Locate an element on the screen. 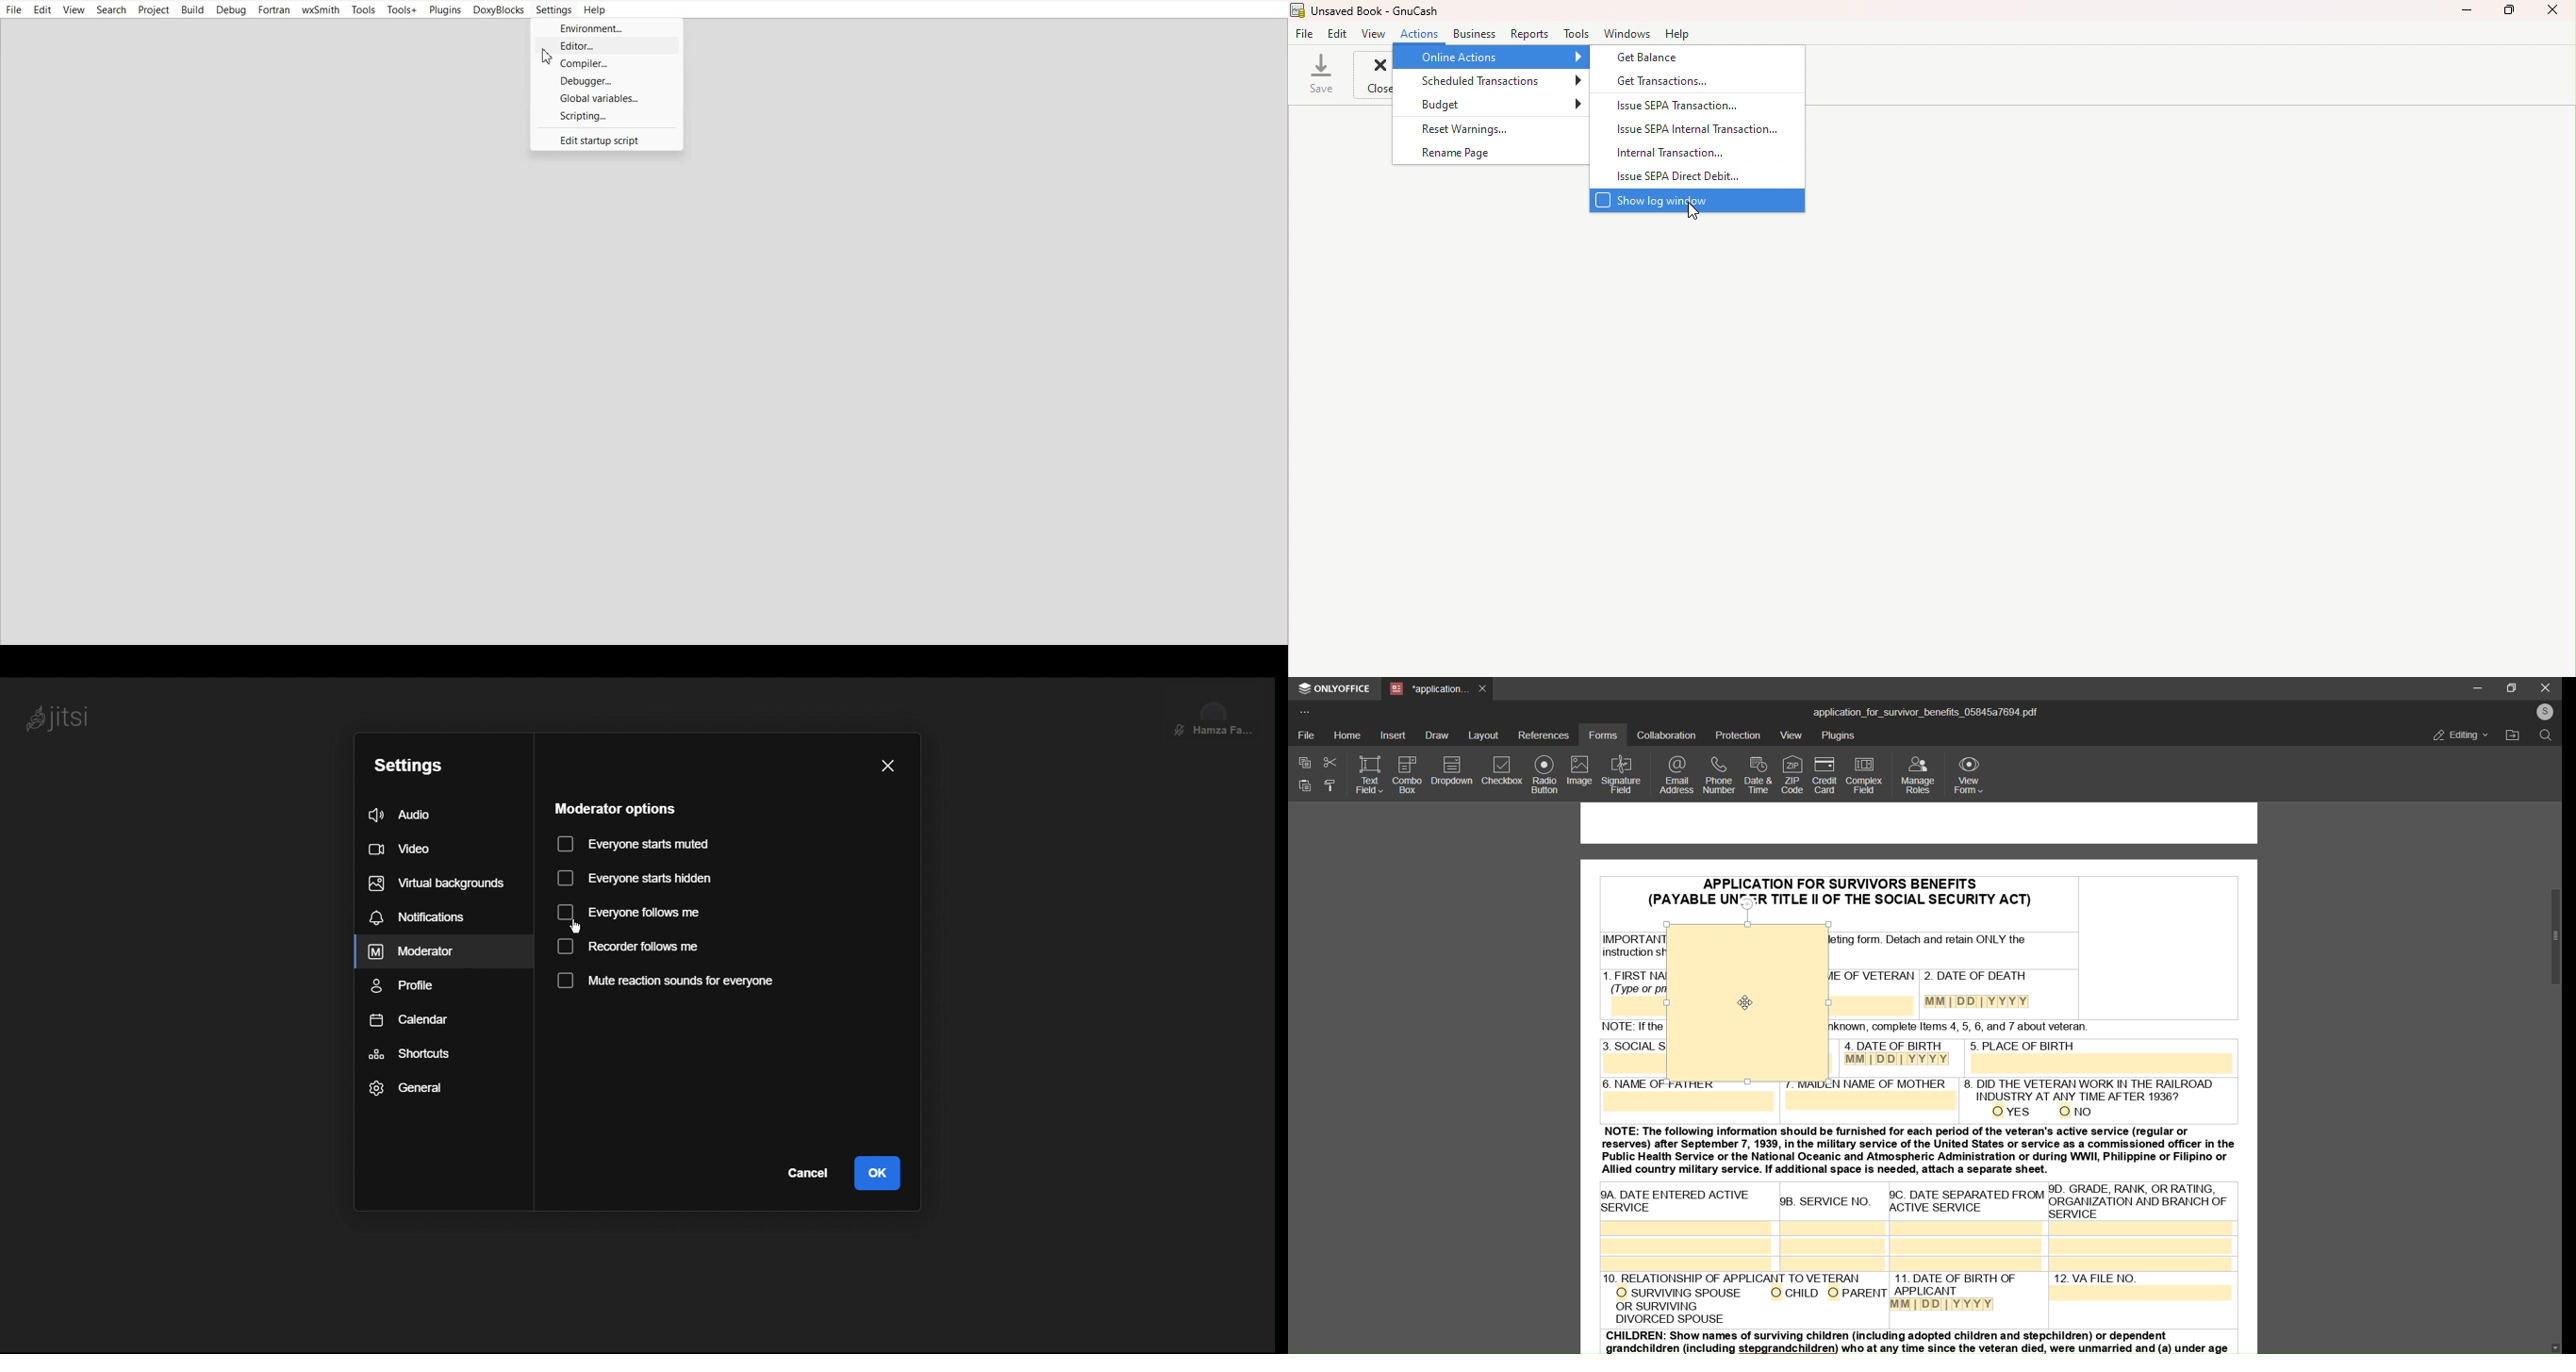  Virtual backgrounds is located at coordinates (435, 882).